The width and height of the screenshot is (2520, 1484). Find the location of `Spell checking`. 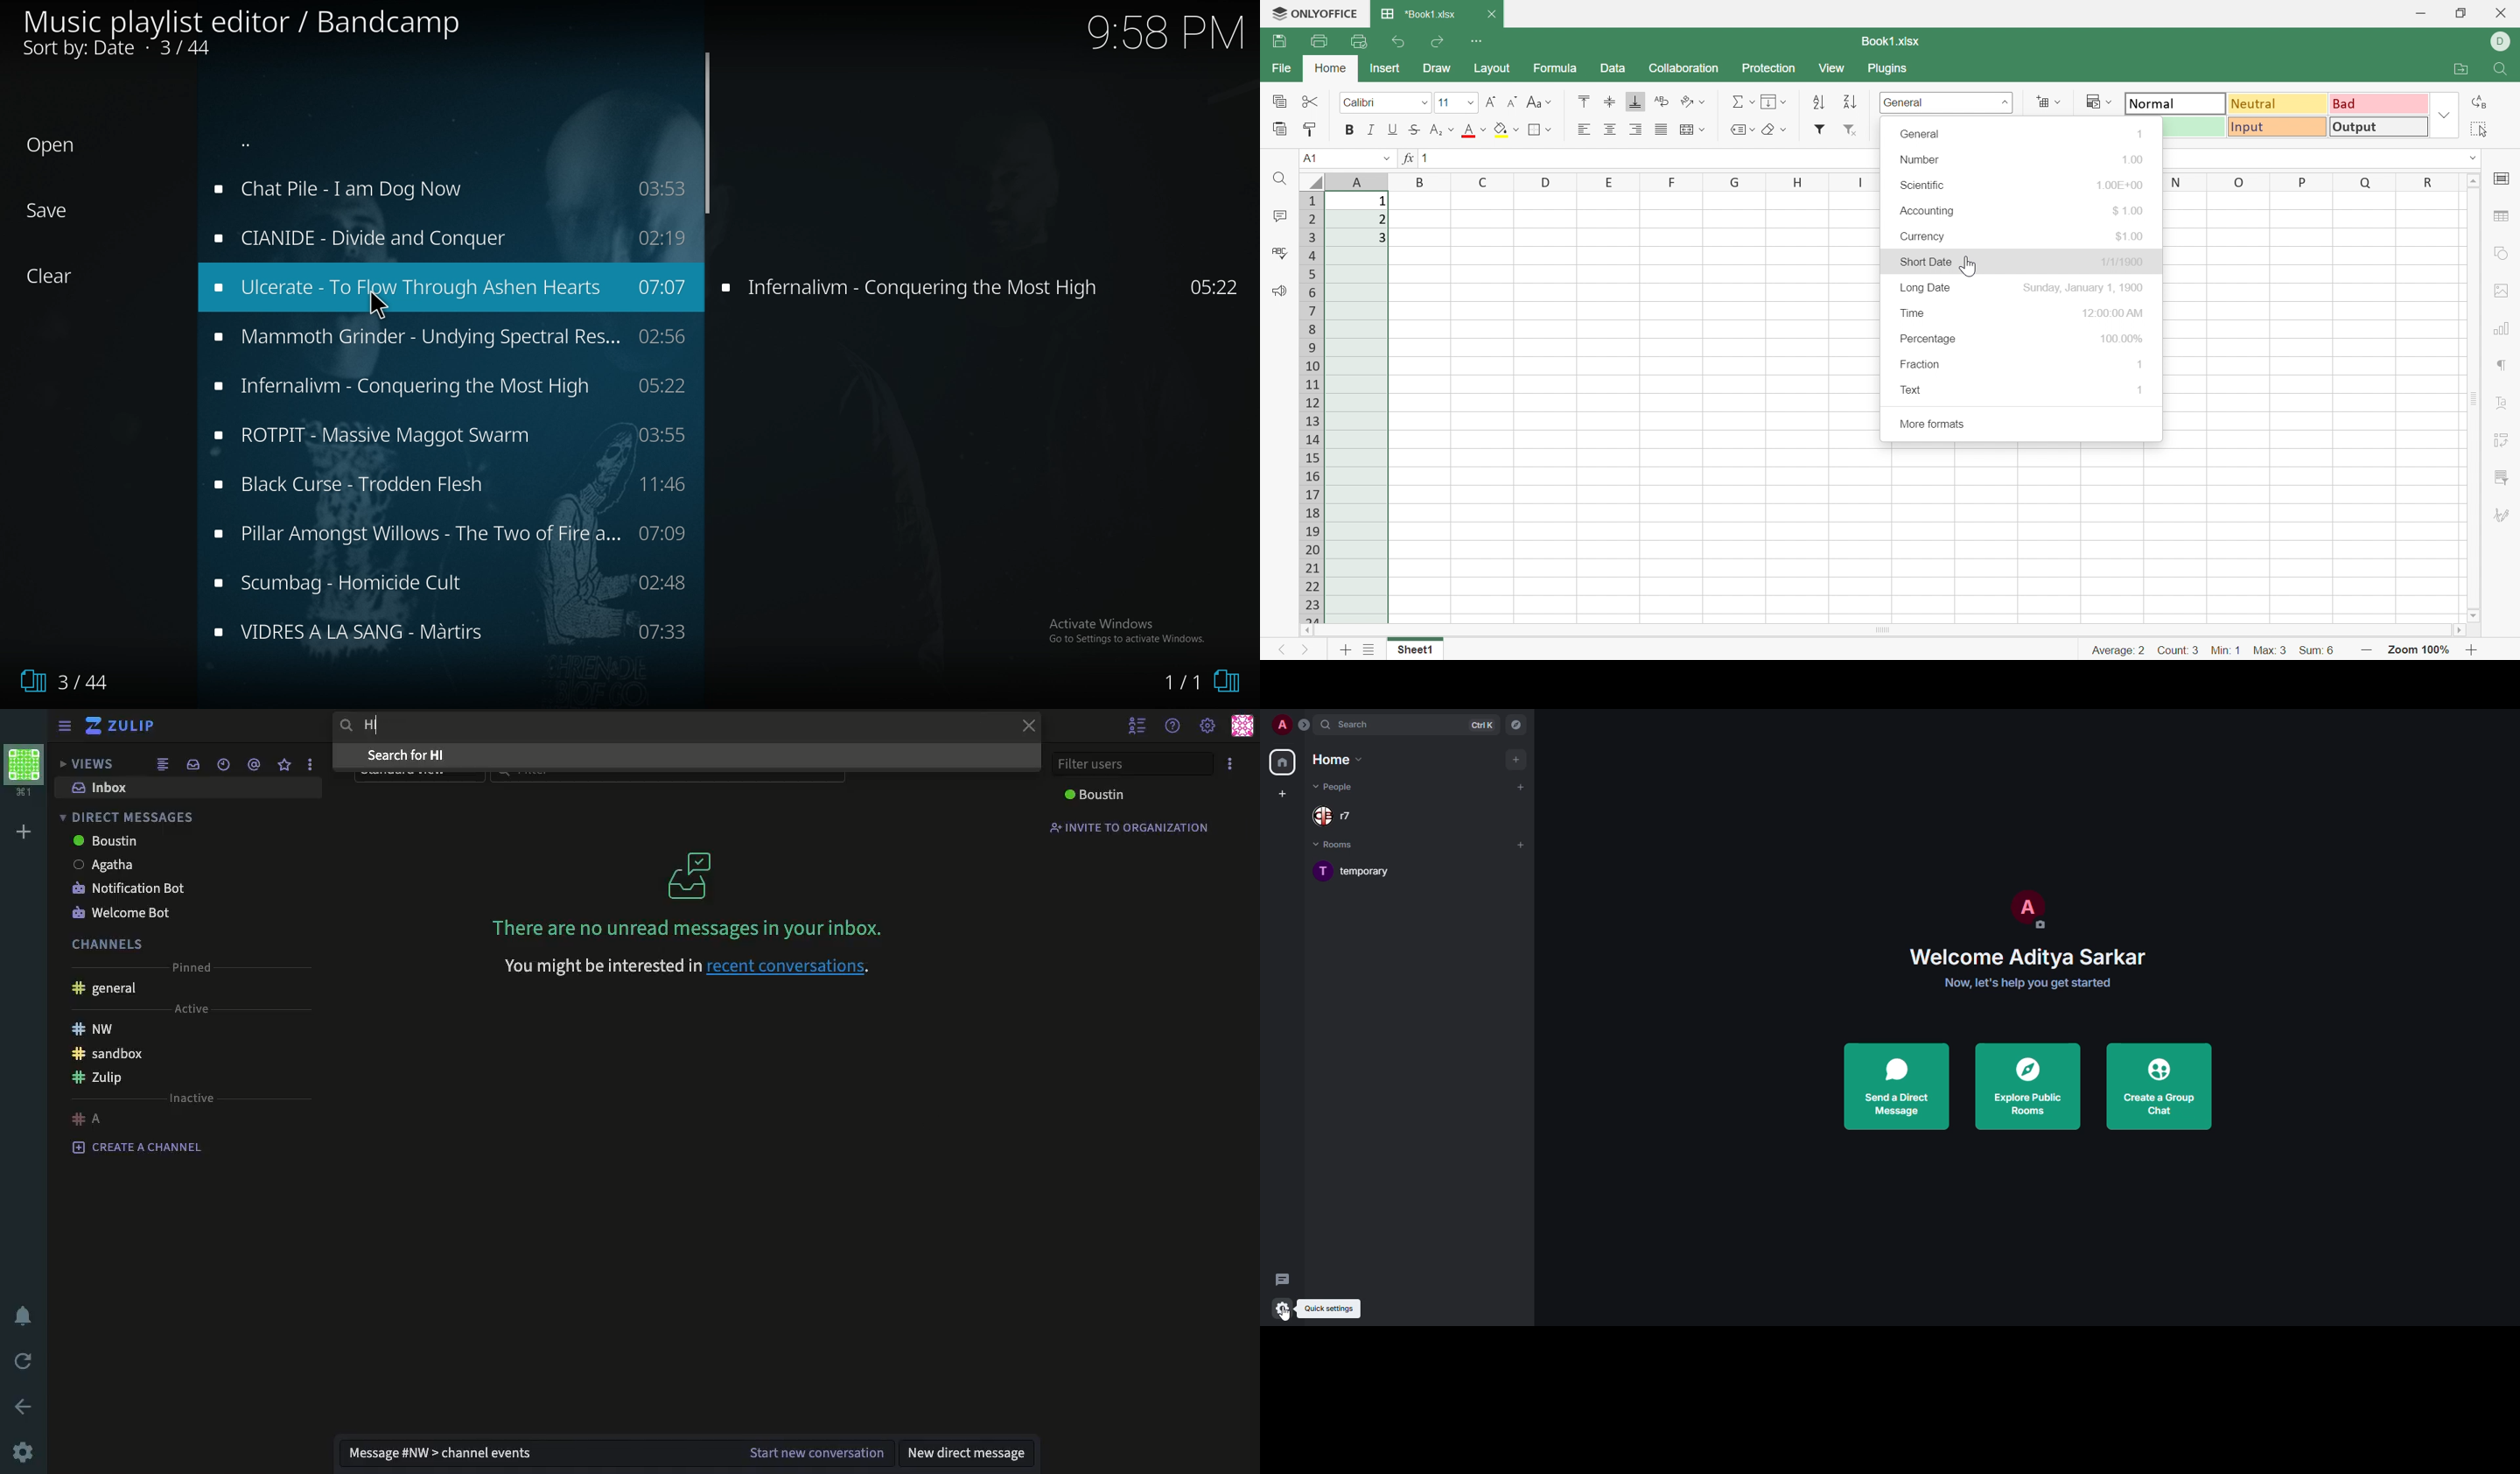

Spell checking is located at coordinates (1280, 251).